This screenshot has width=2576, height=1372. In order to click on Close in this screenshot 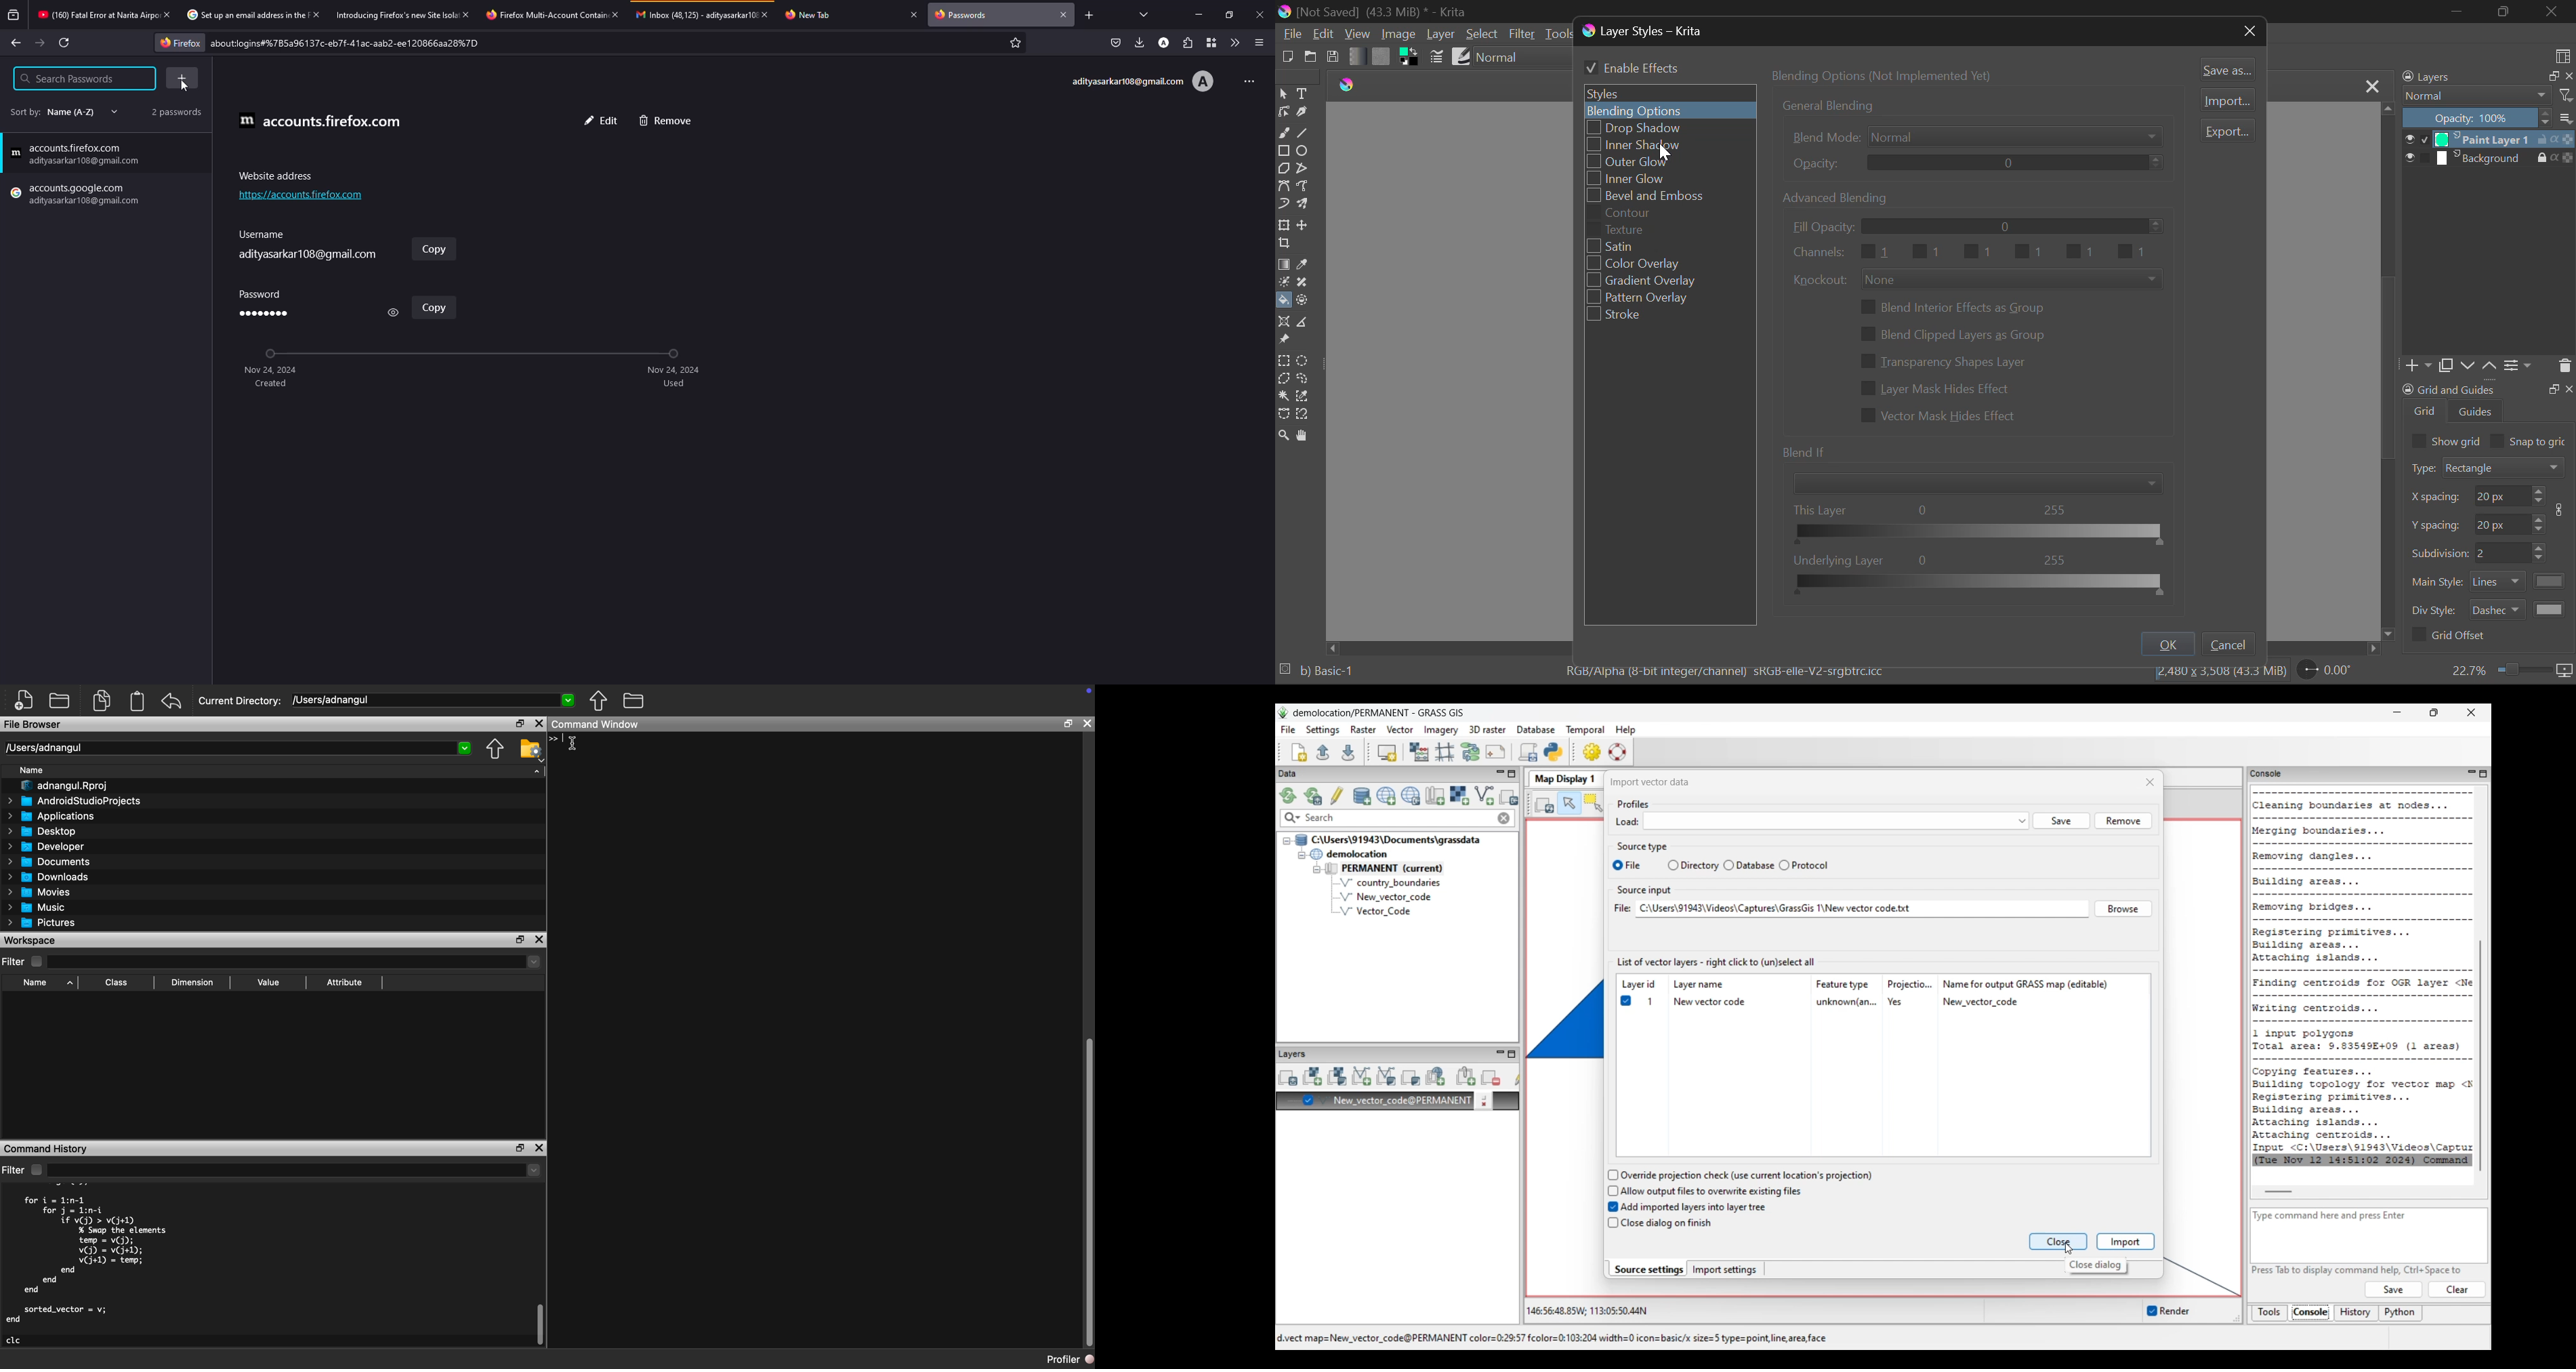, I will do `click(2371, 86)`.